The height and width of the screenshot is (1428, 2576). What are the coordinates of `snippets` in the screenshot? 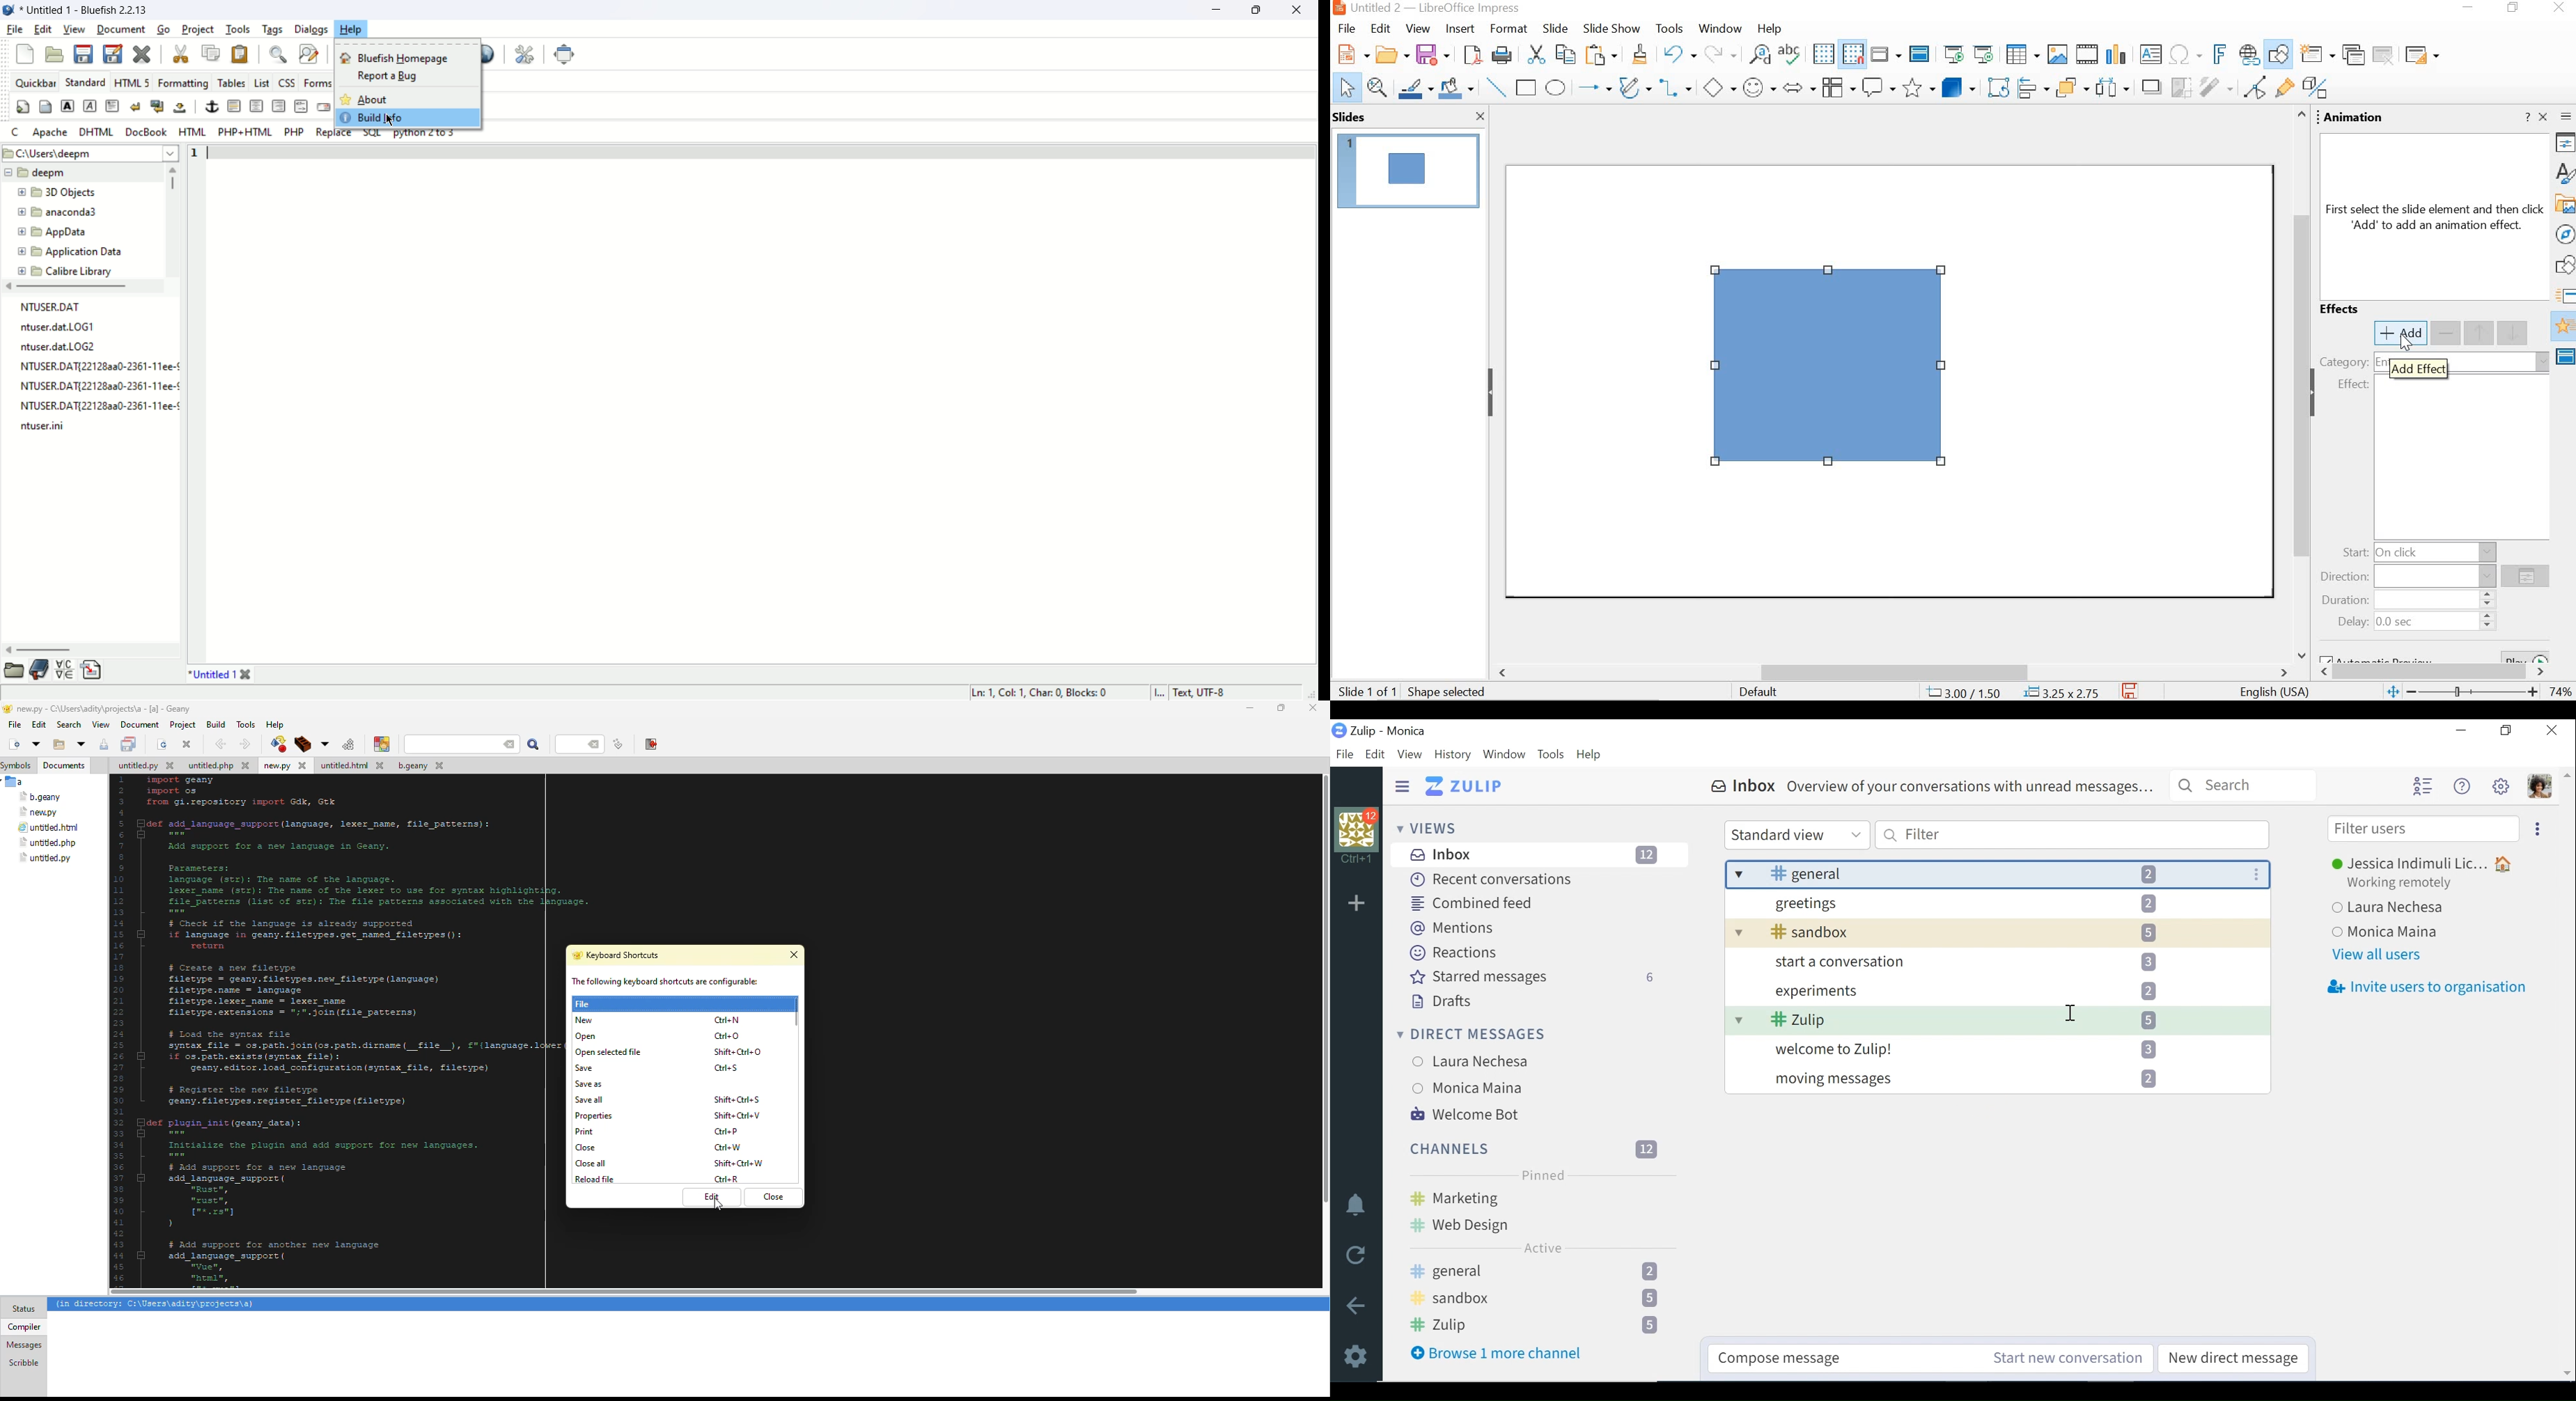 It's located at (93, 670).